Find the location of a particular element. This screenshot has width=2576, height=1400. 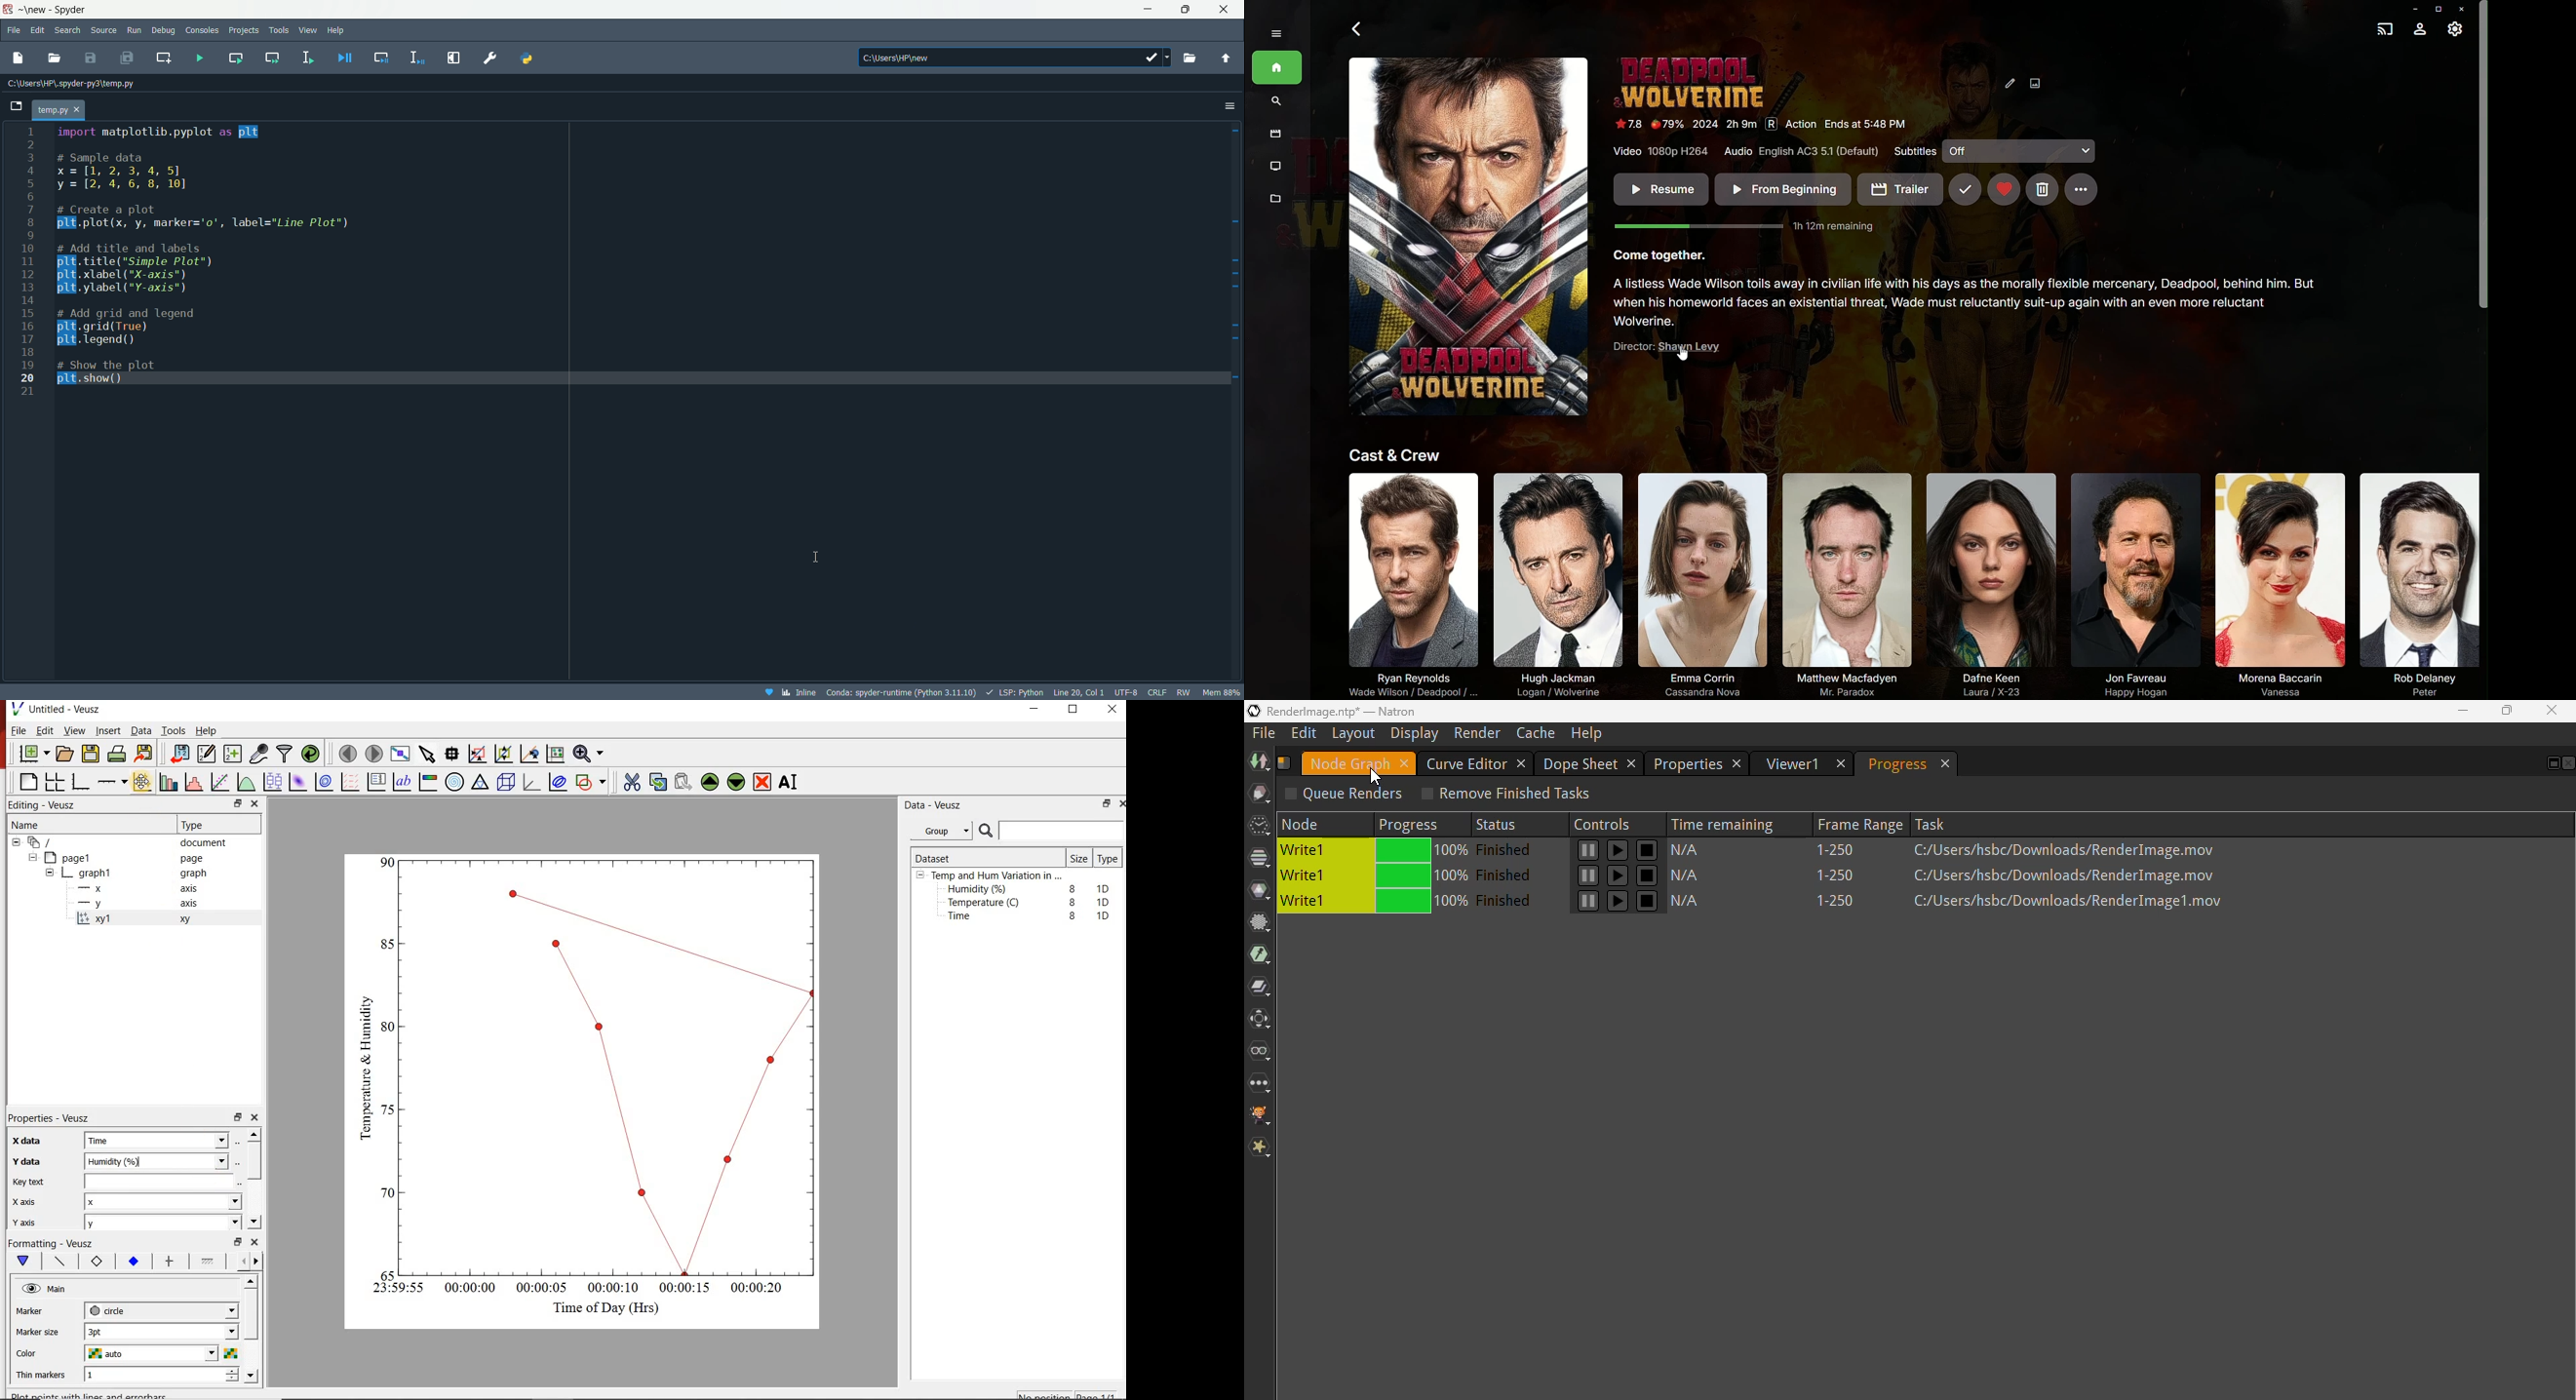

Home is located at coordinates (1278, 69).